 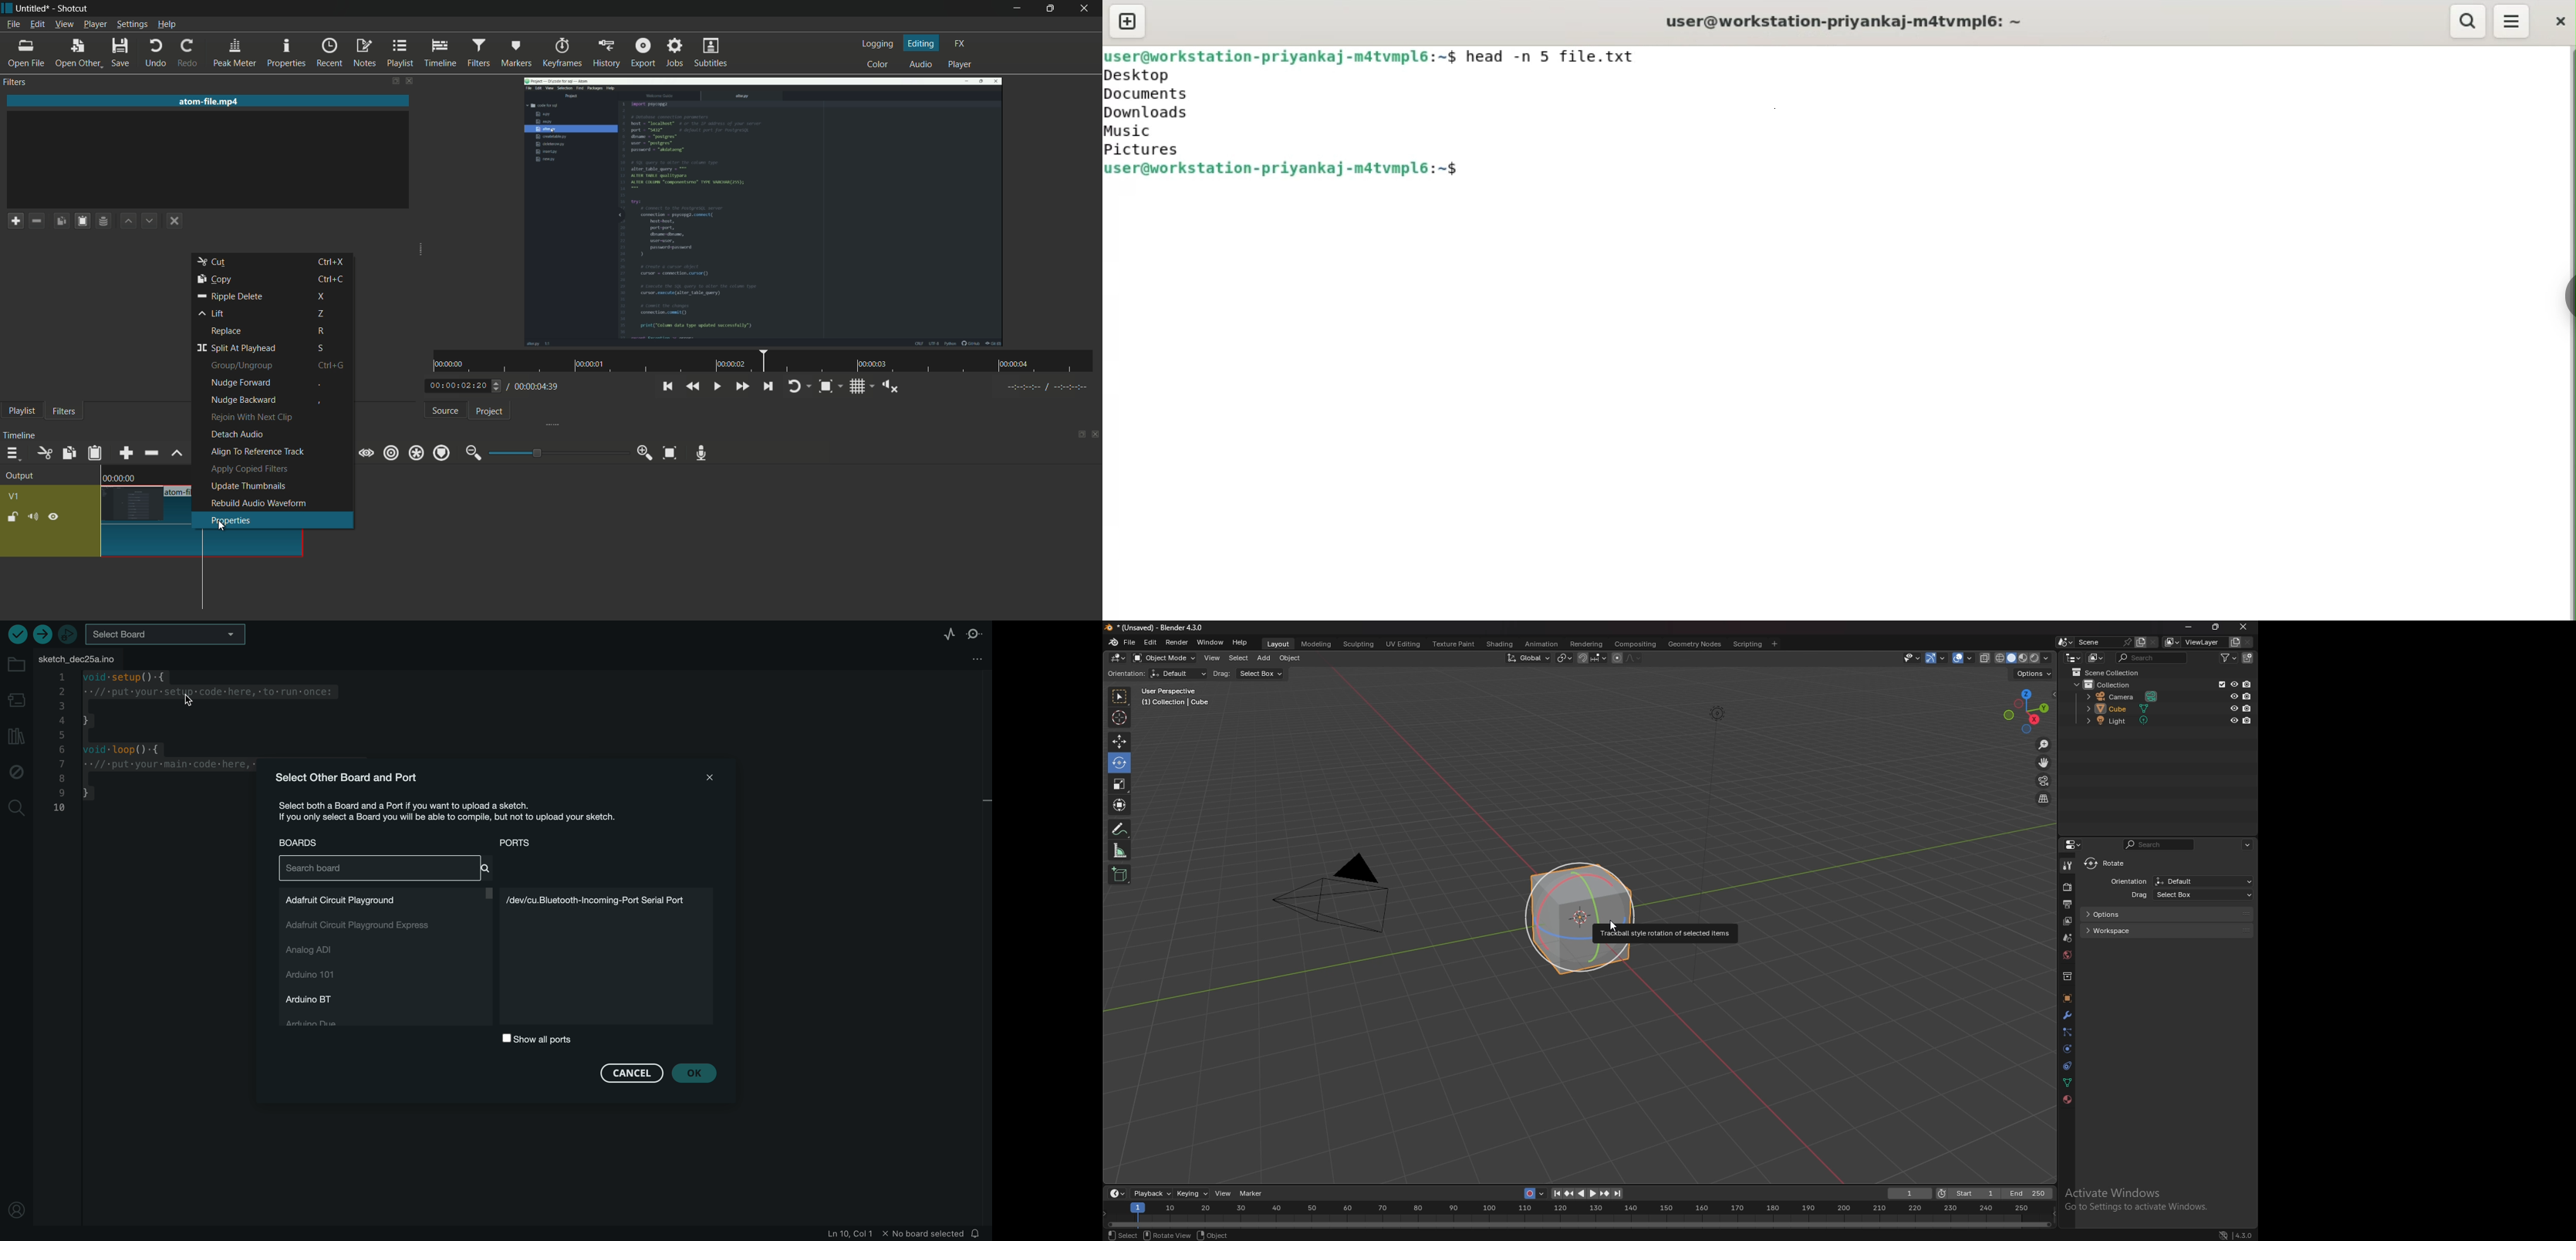 I want to click on rotate, so click(x=2109, y=864).